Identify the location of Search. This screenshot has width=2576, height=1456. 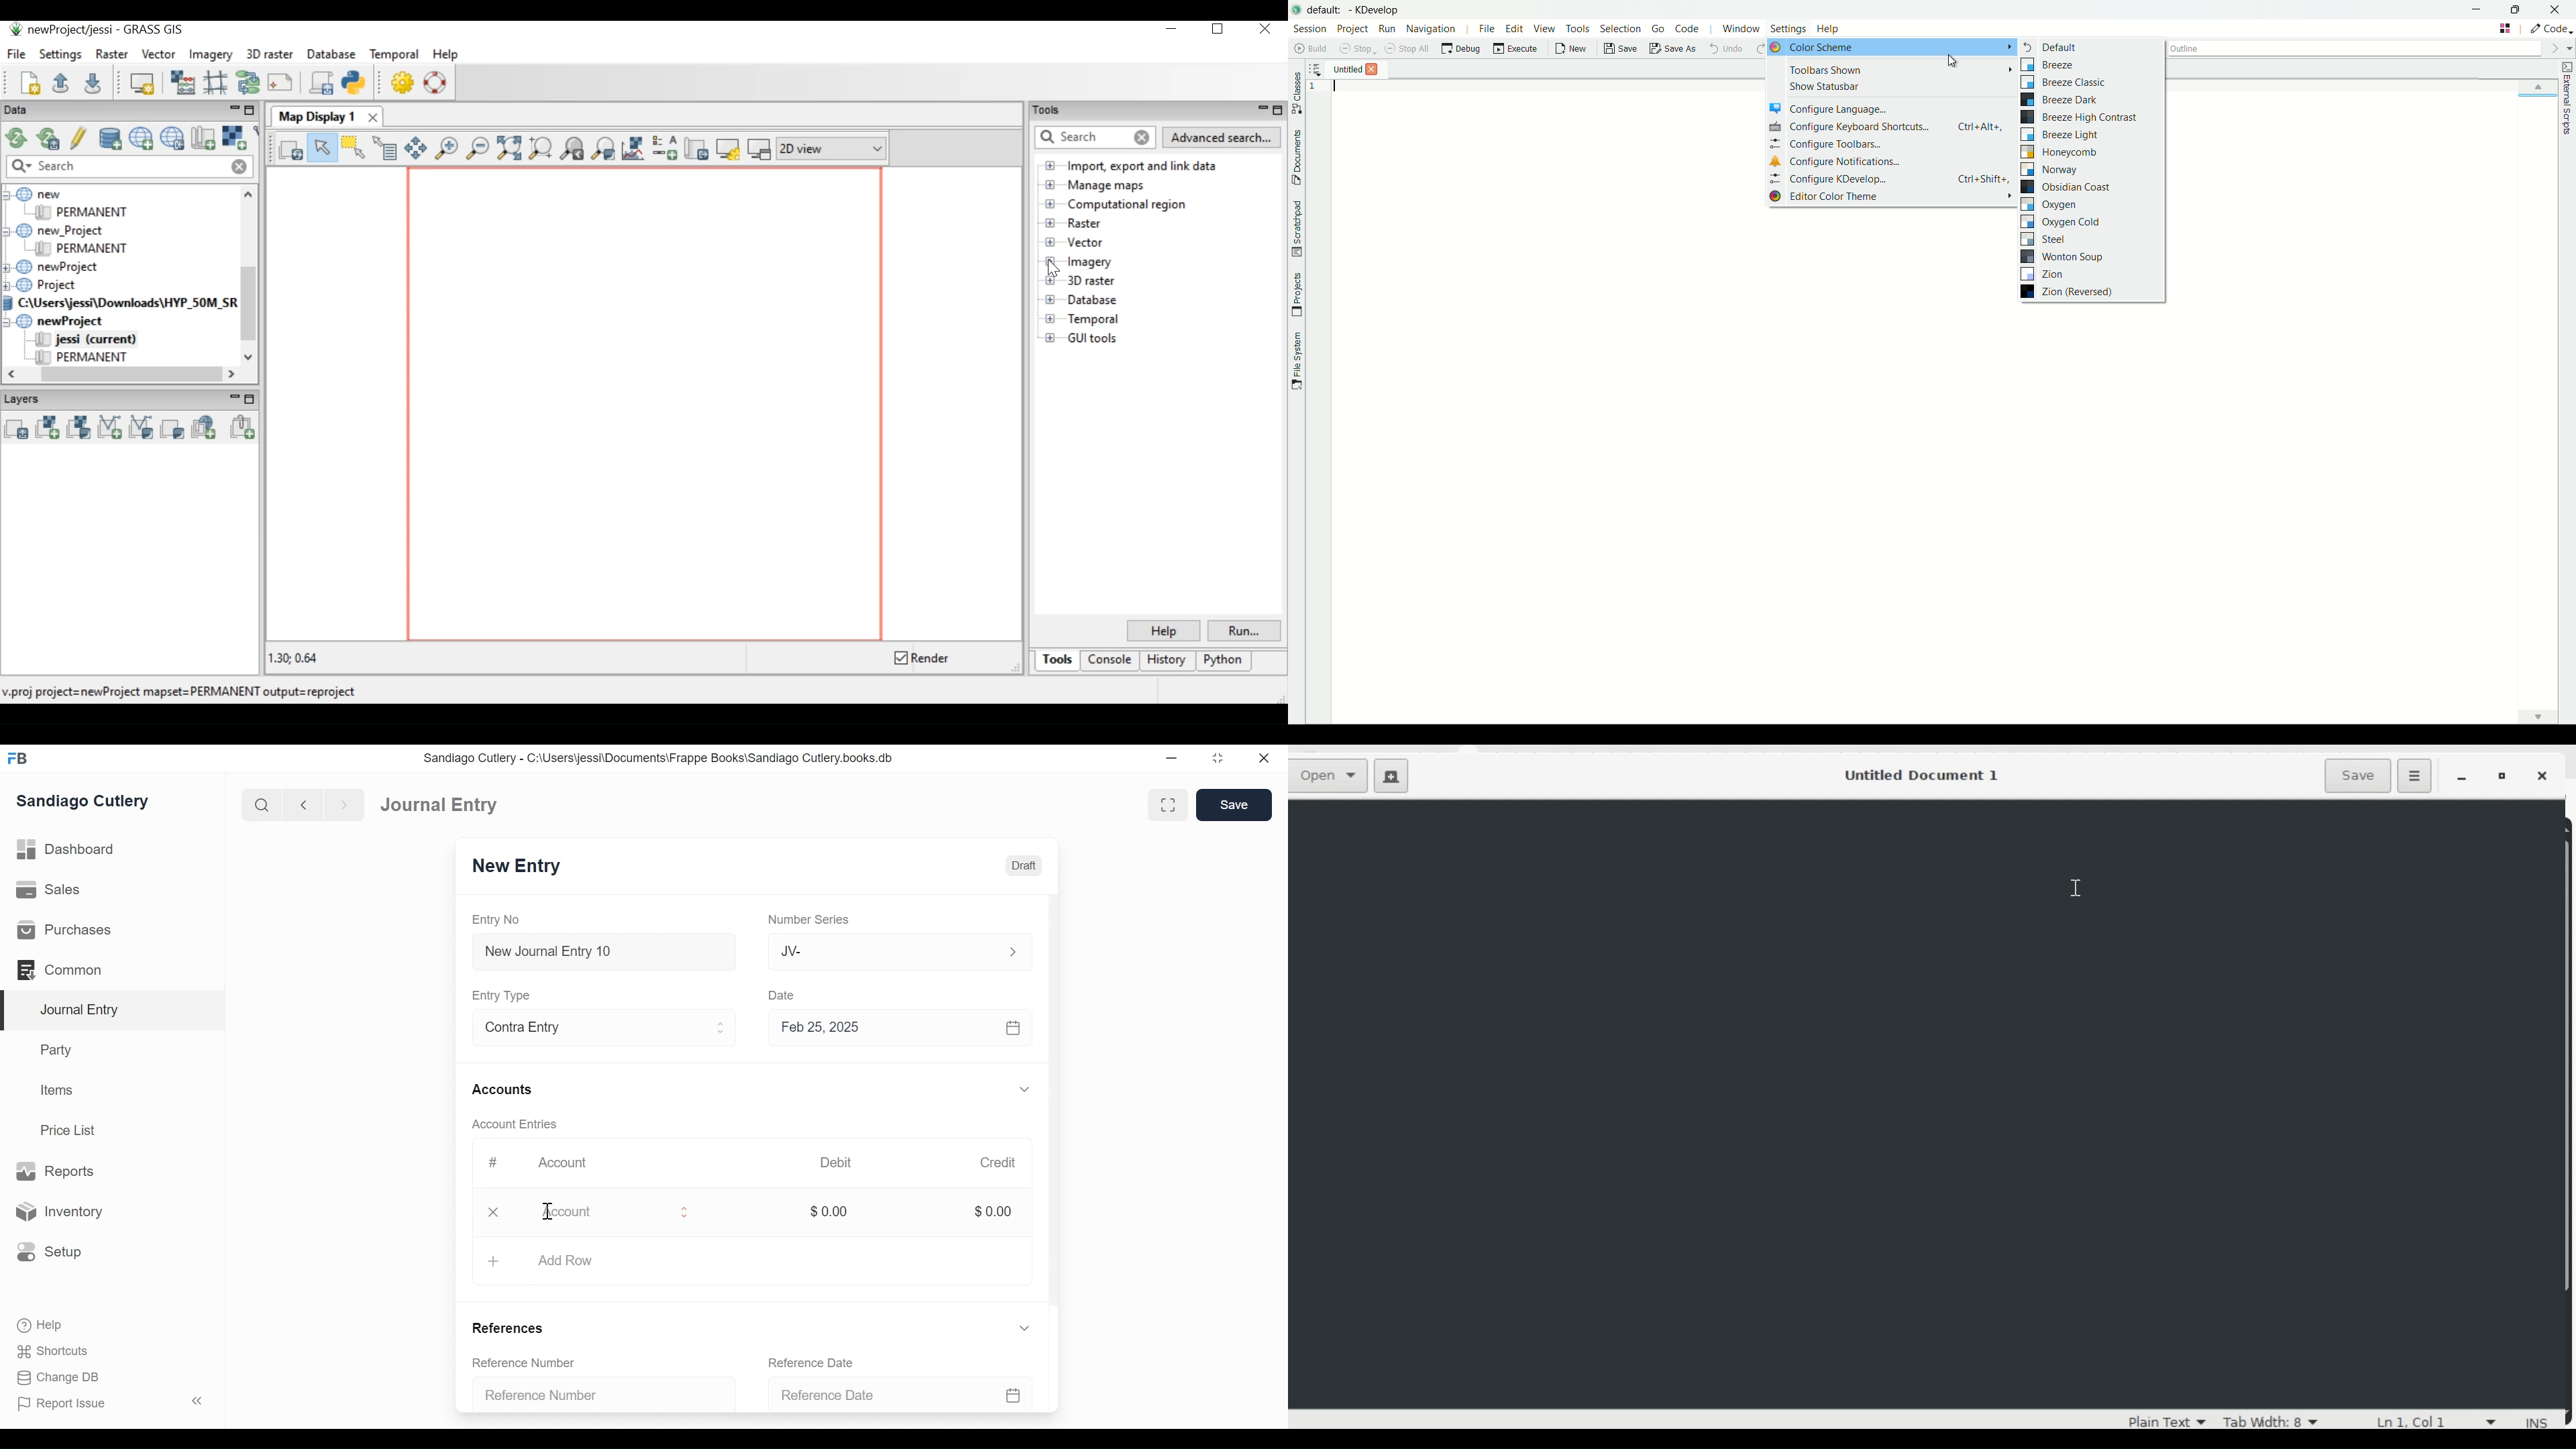
(262, 804).